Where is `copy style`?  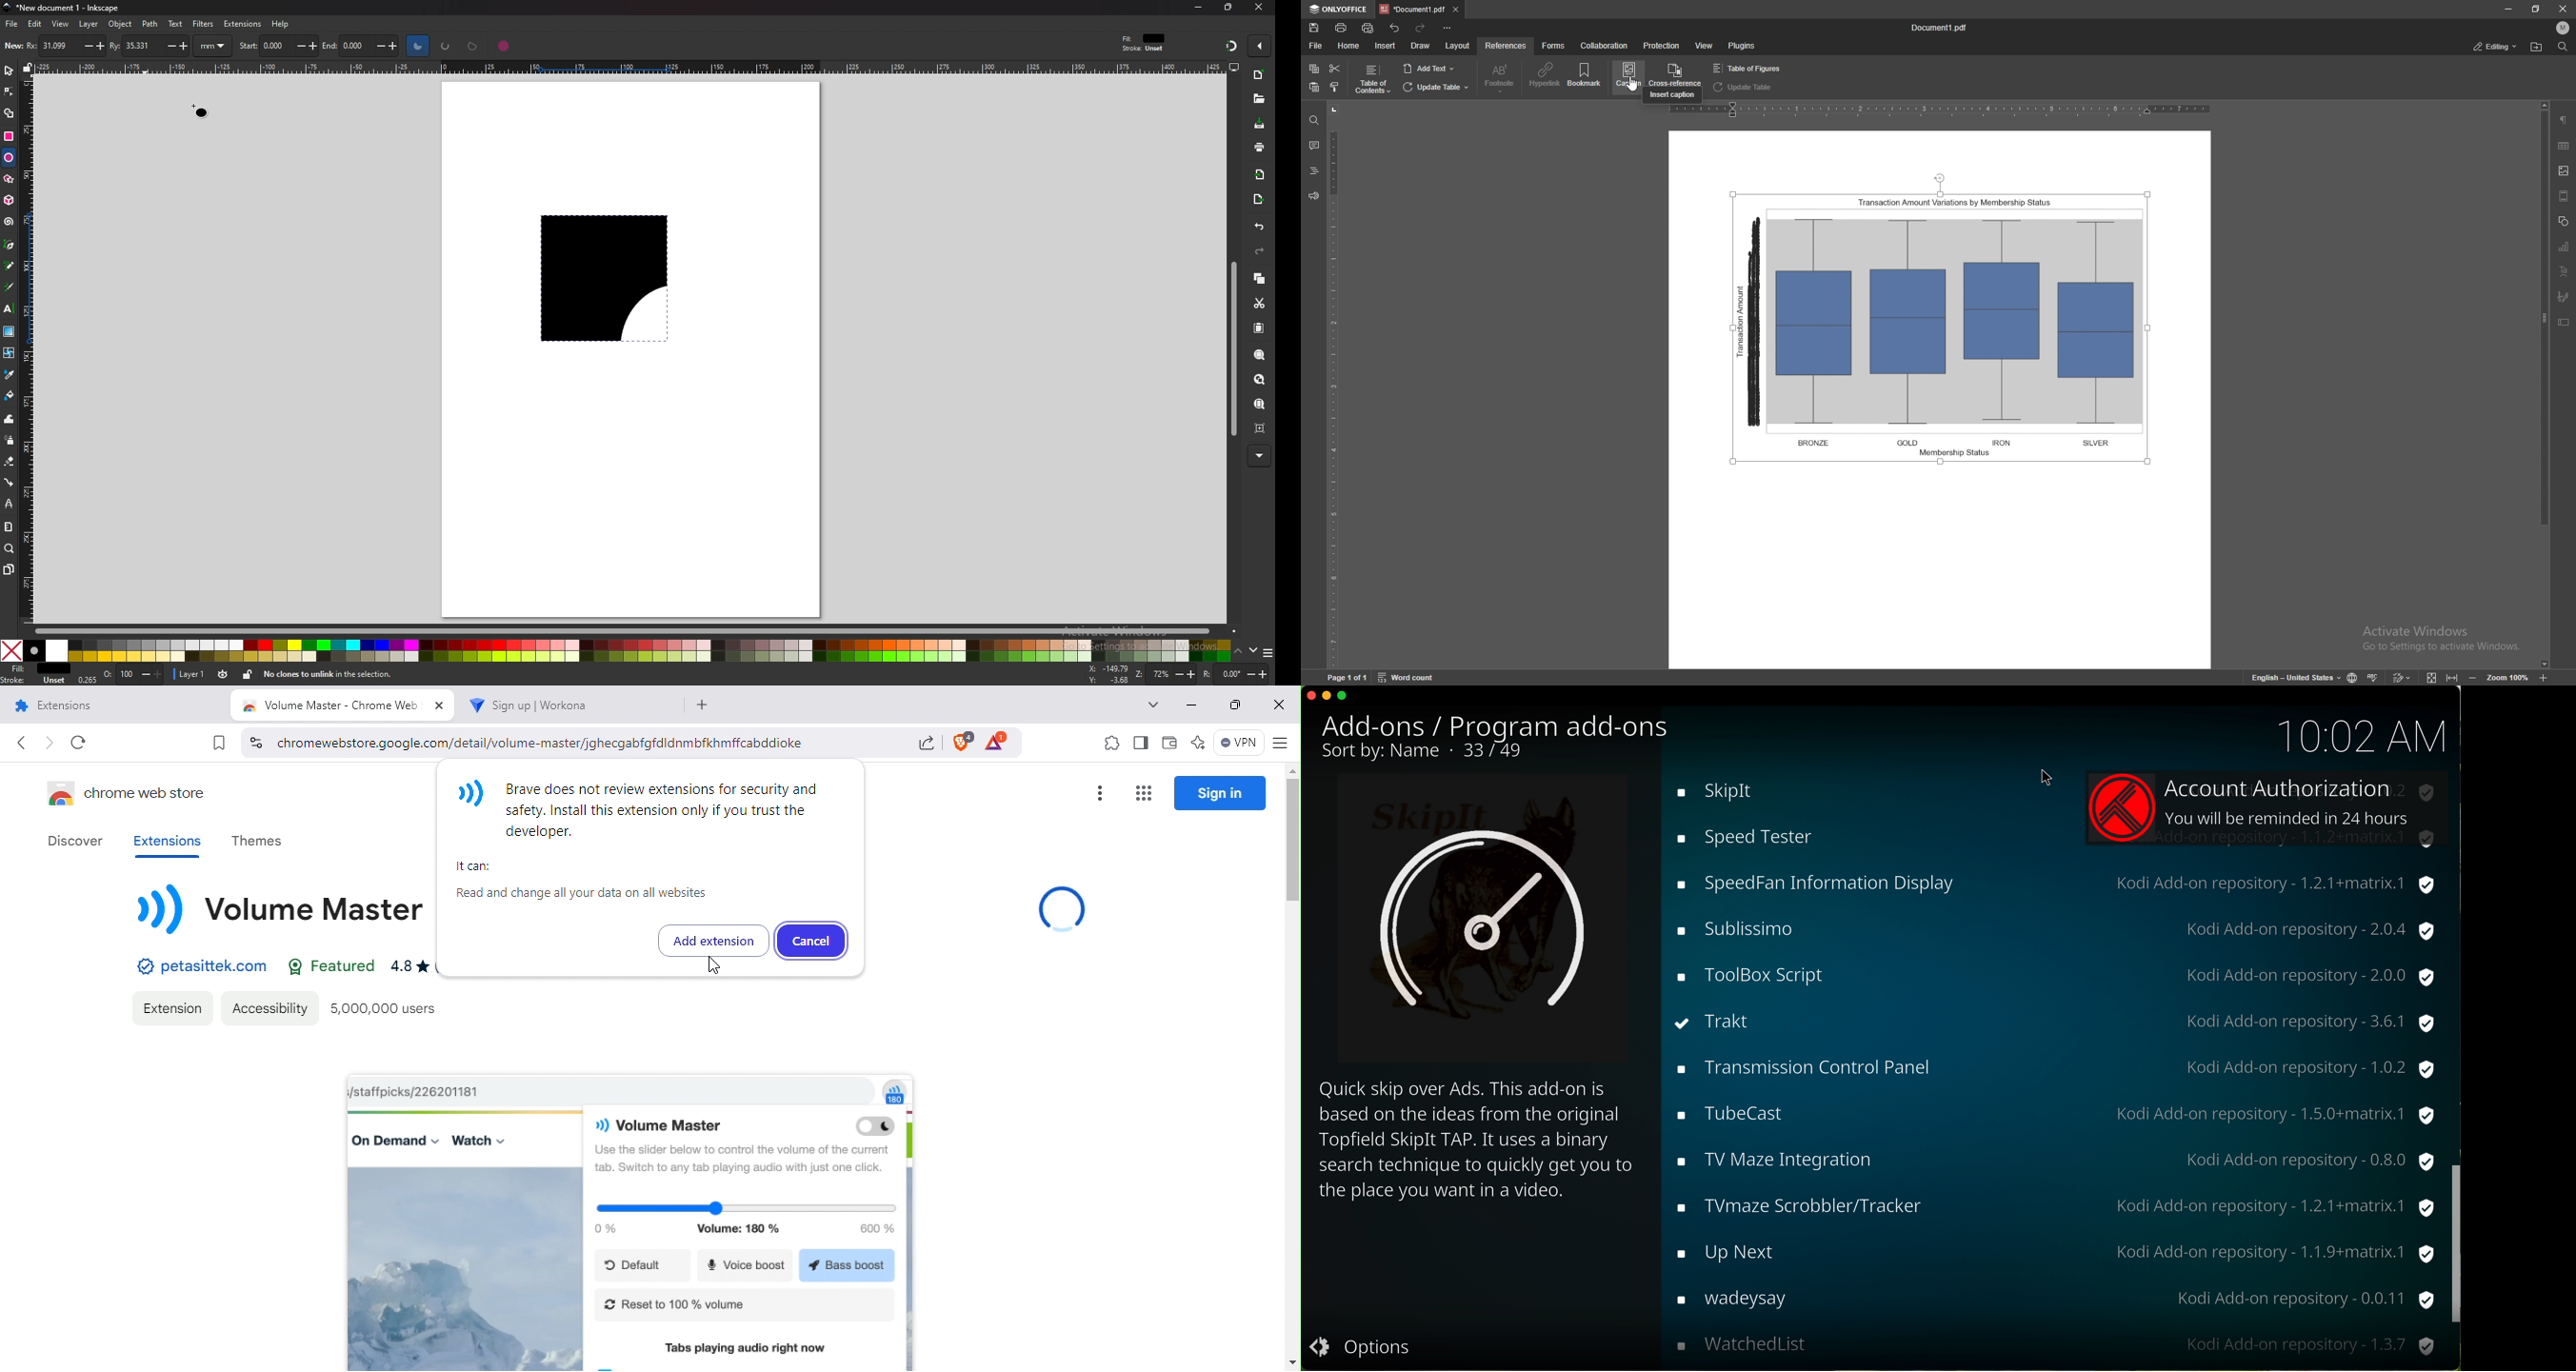
copy style is located at coordinates (1335, 87).